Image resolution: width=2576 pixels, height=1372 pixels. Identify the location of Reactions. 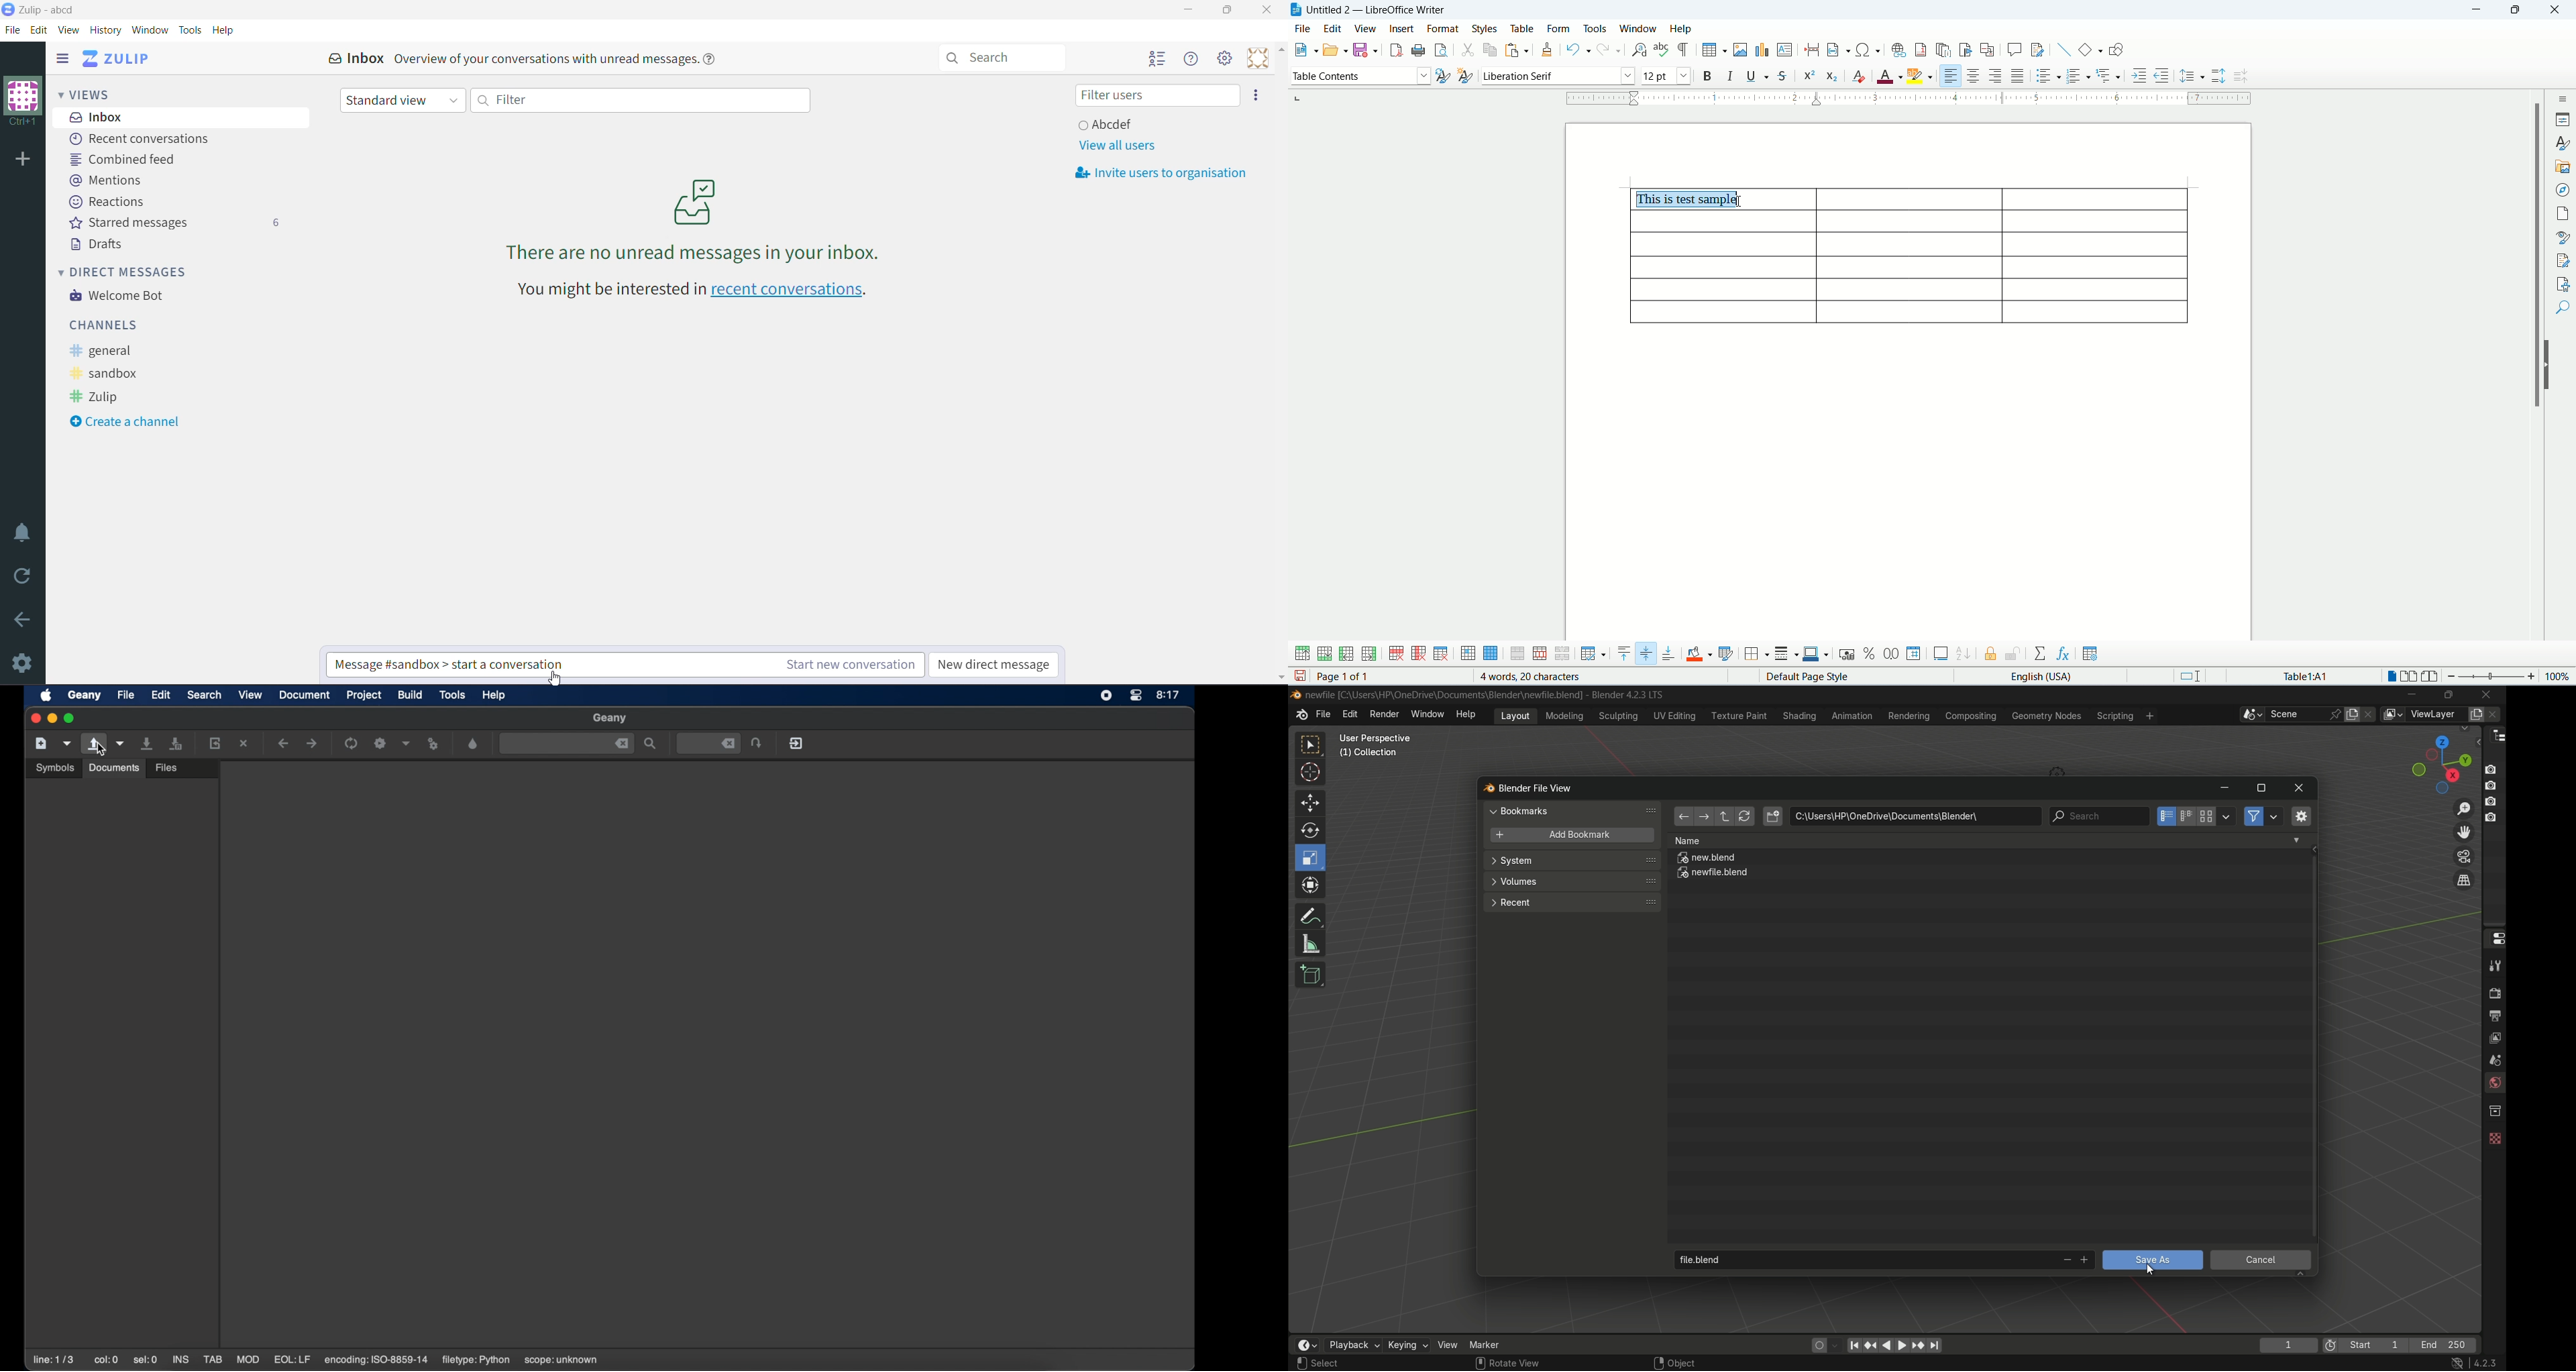
(109, 202).